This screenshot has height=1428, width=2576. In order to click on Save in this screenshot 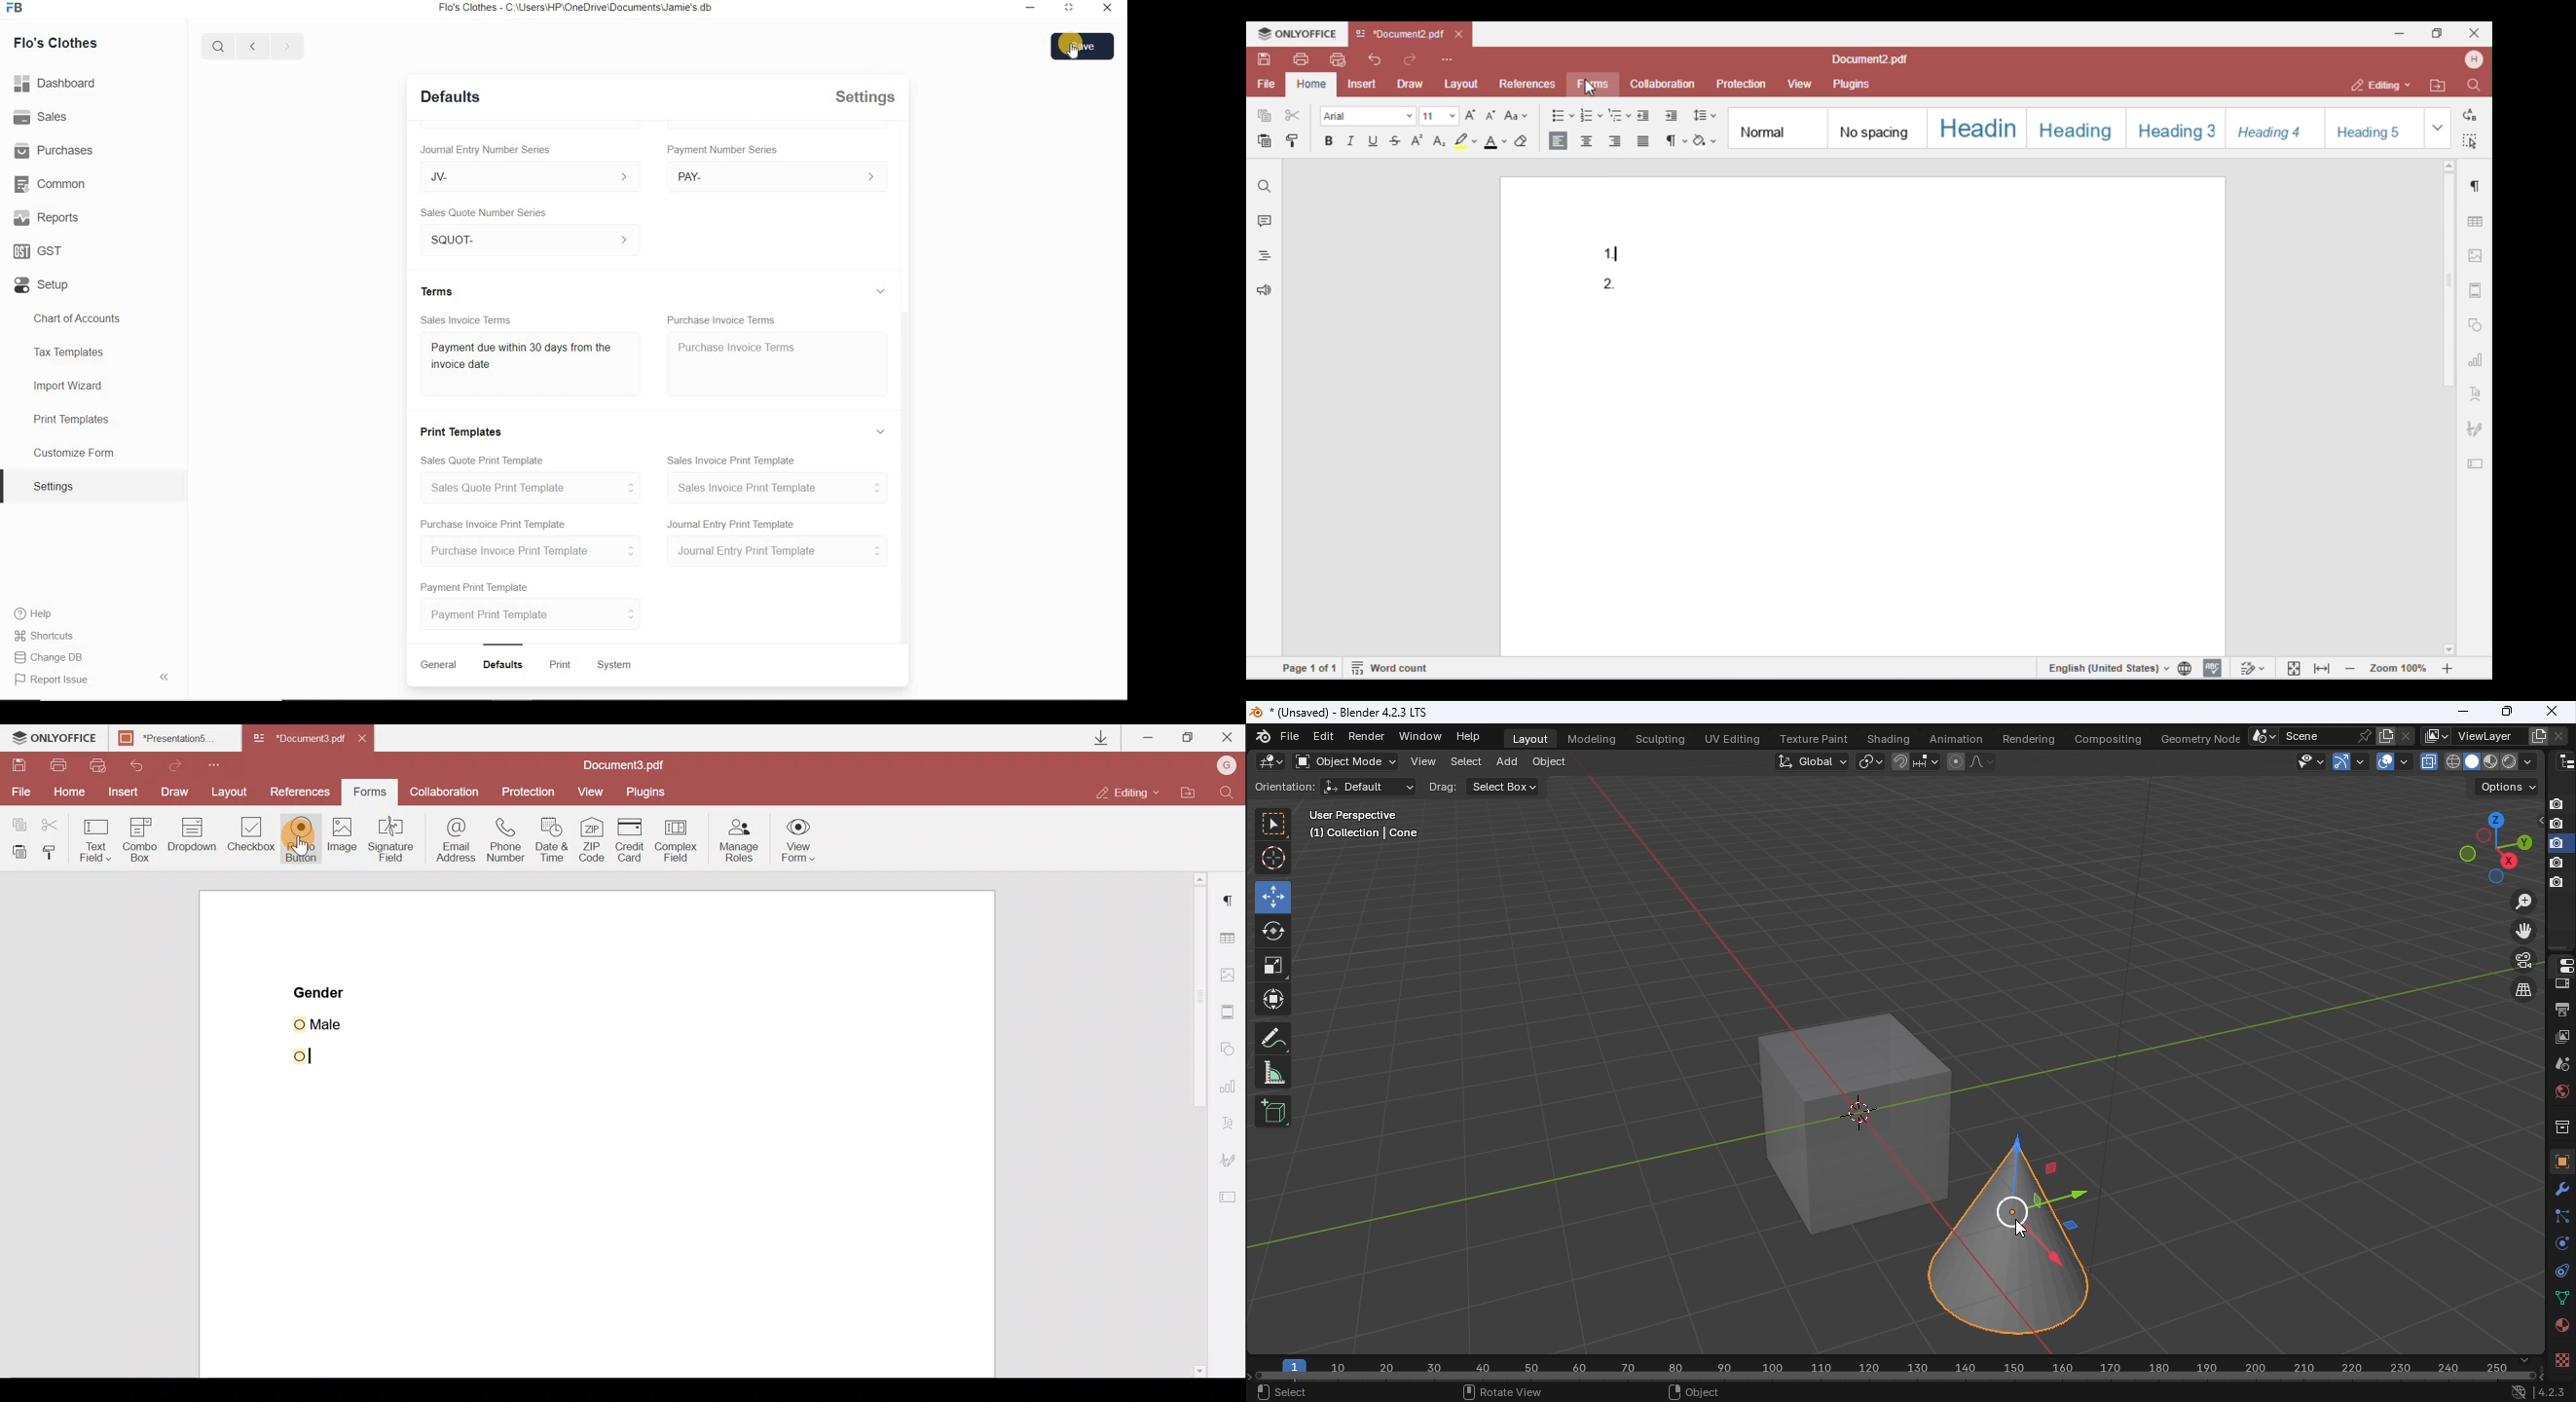, I will do `click(1083, 47)`.